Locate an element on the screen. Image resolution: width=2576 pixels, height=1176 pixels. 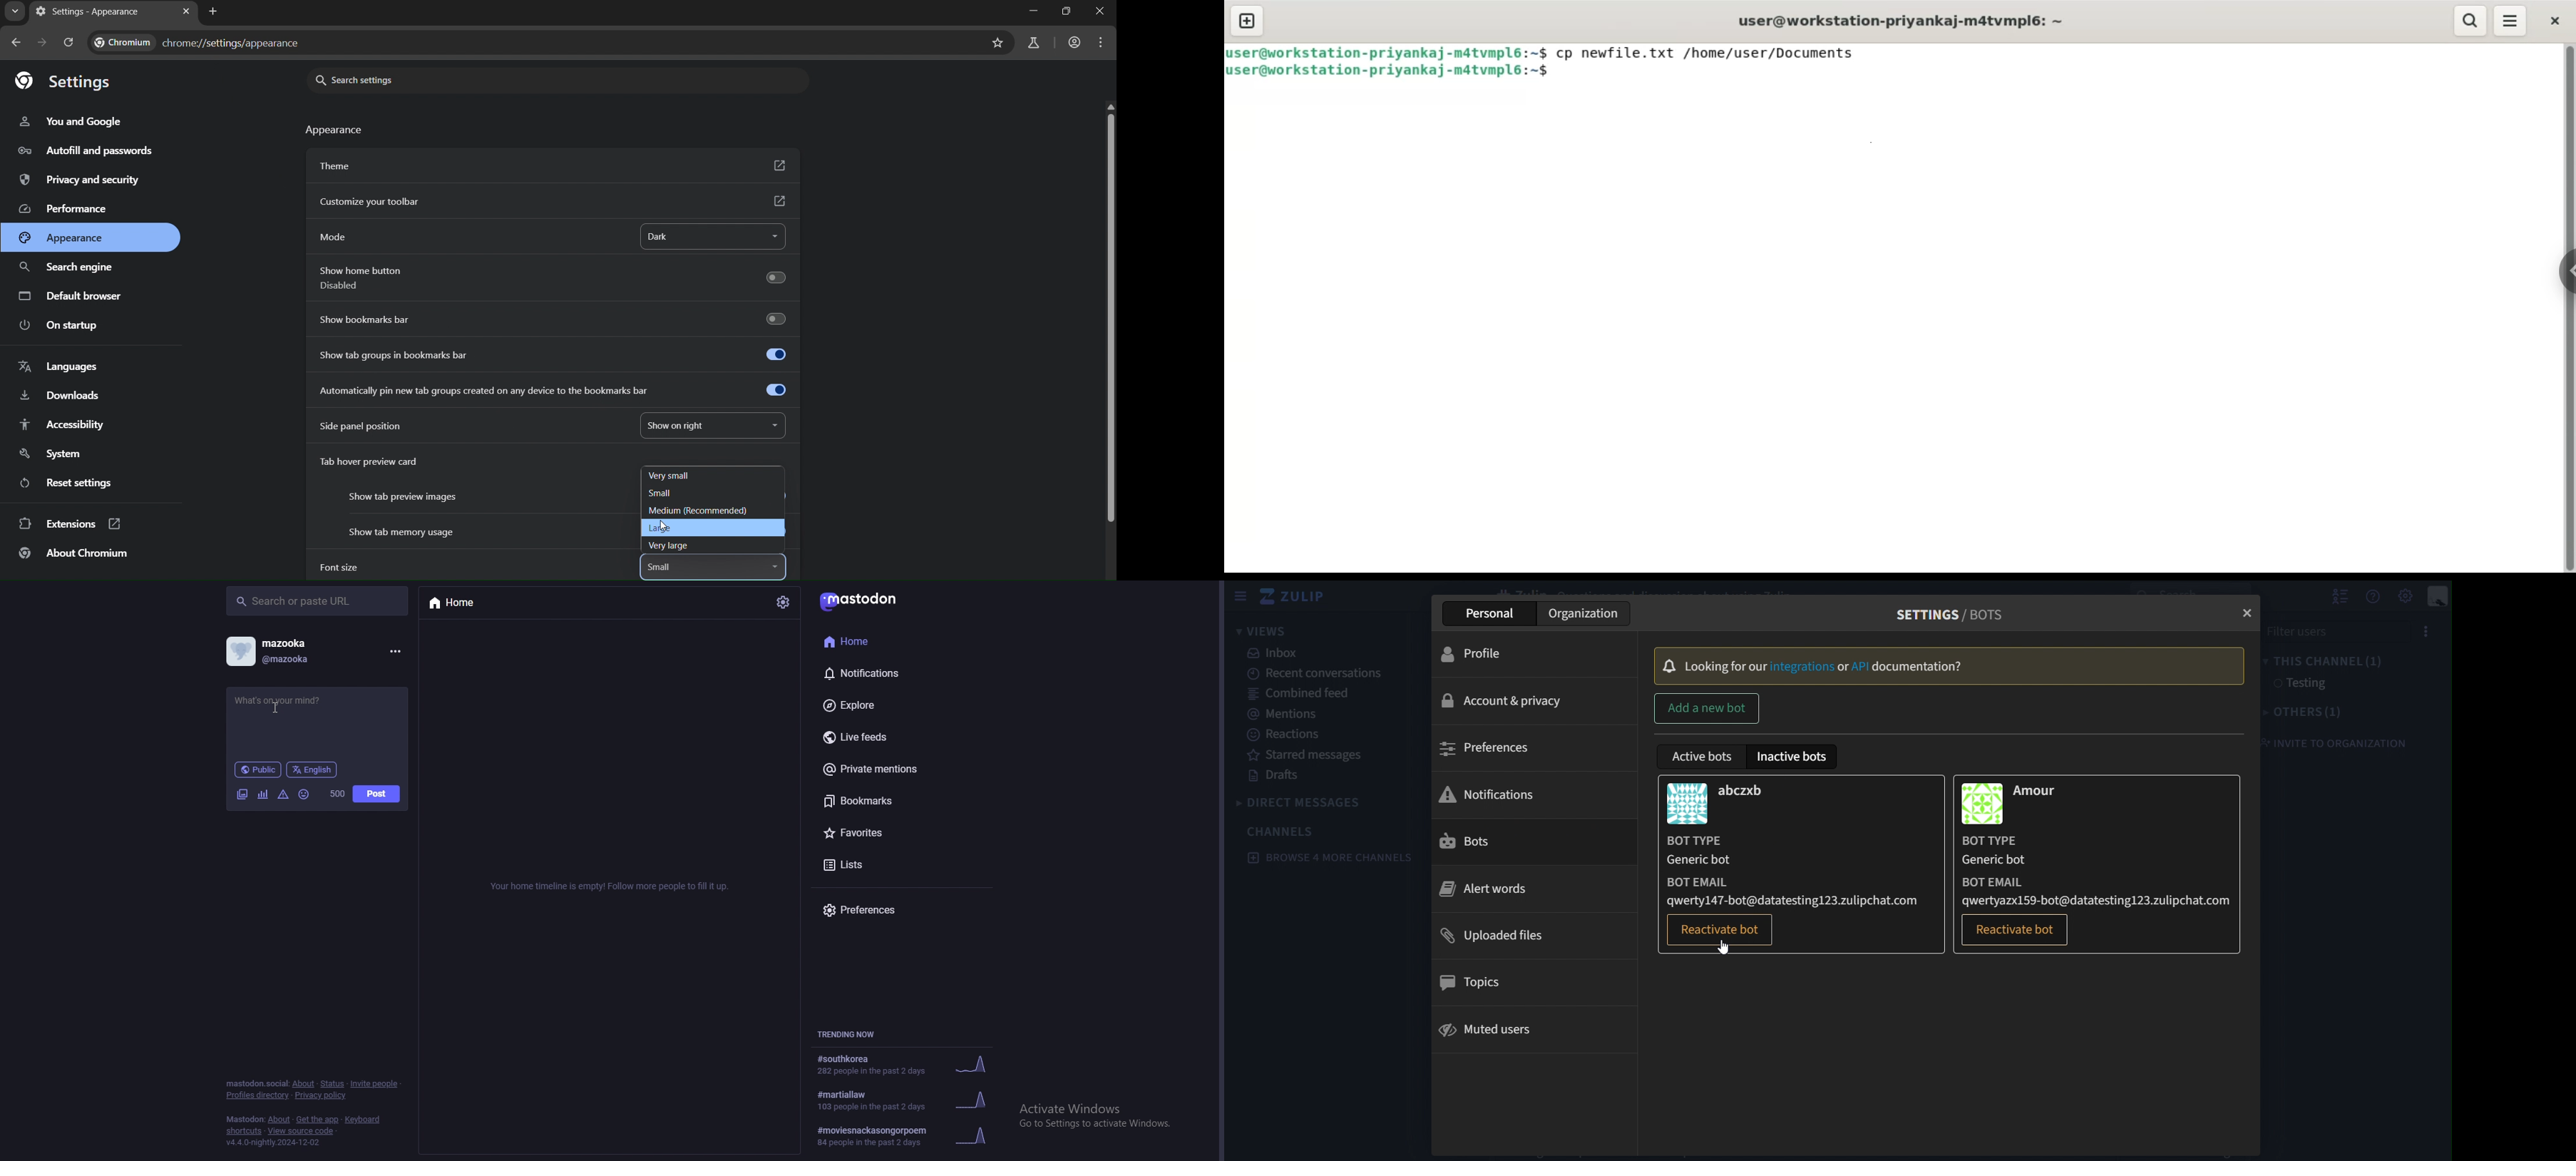
mastodon is located at coordinates (244, 1120).